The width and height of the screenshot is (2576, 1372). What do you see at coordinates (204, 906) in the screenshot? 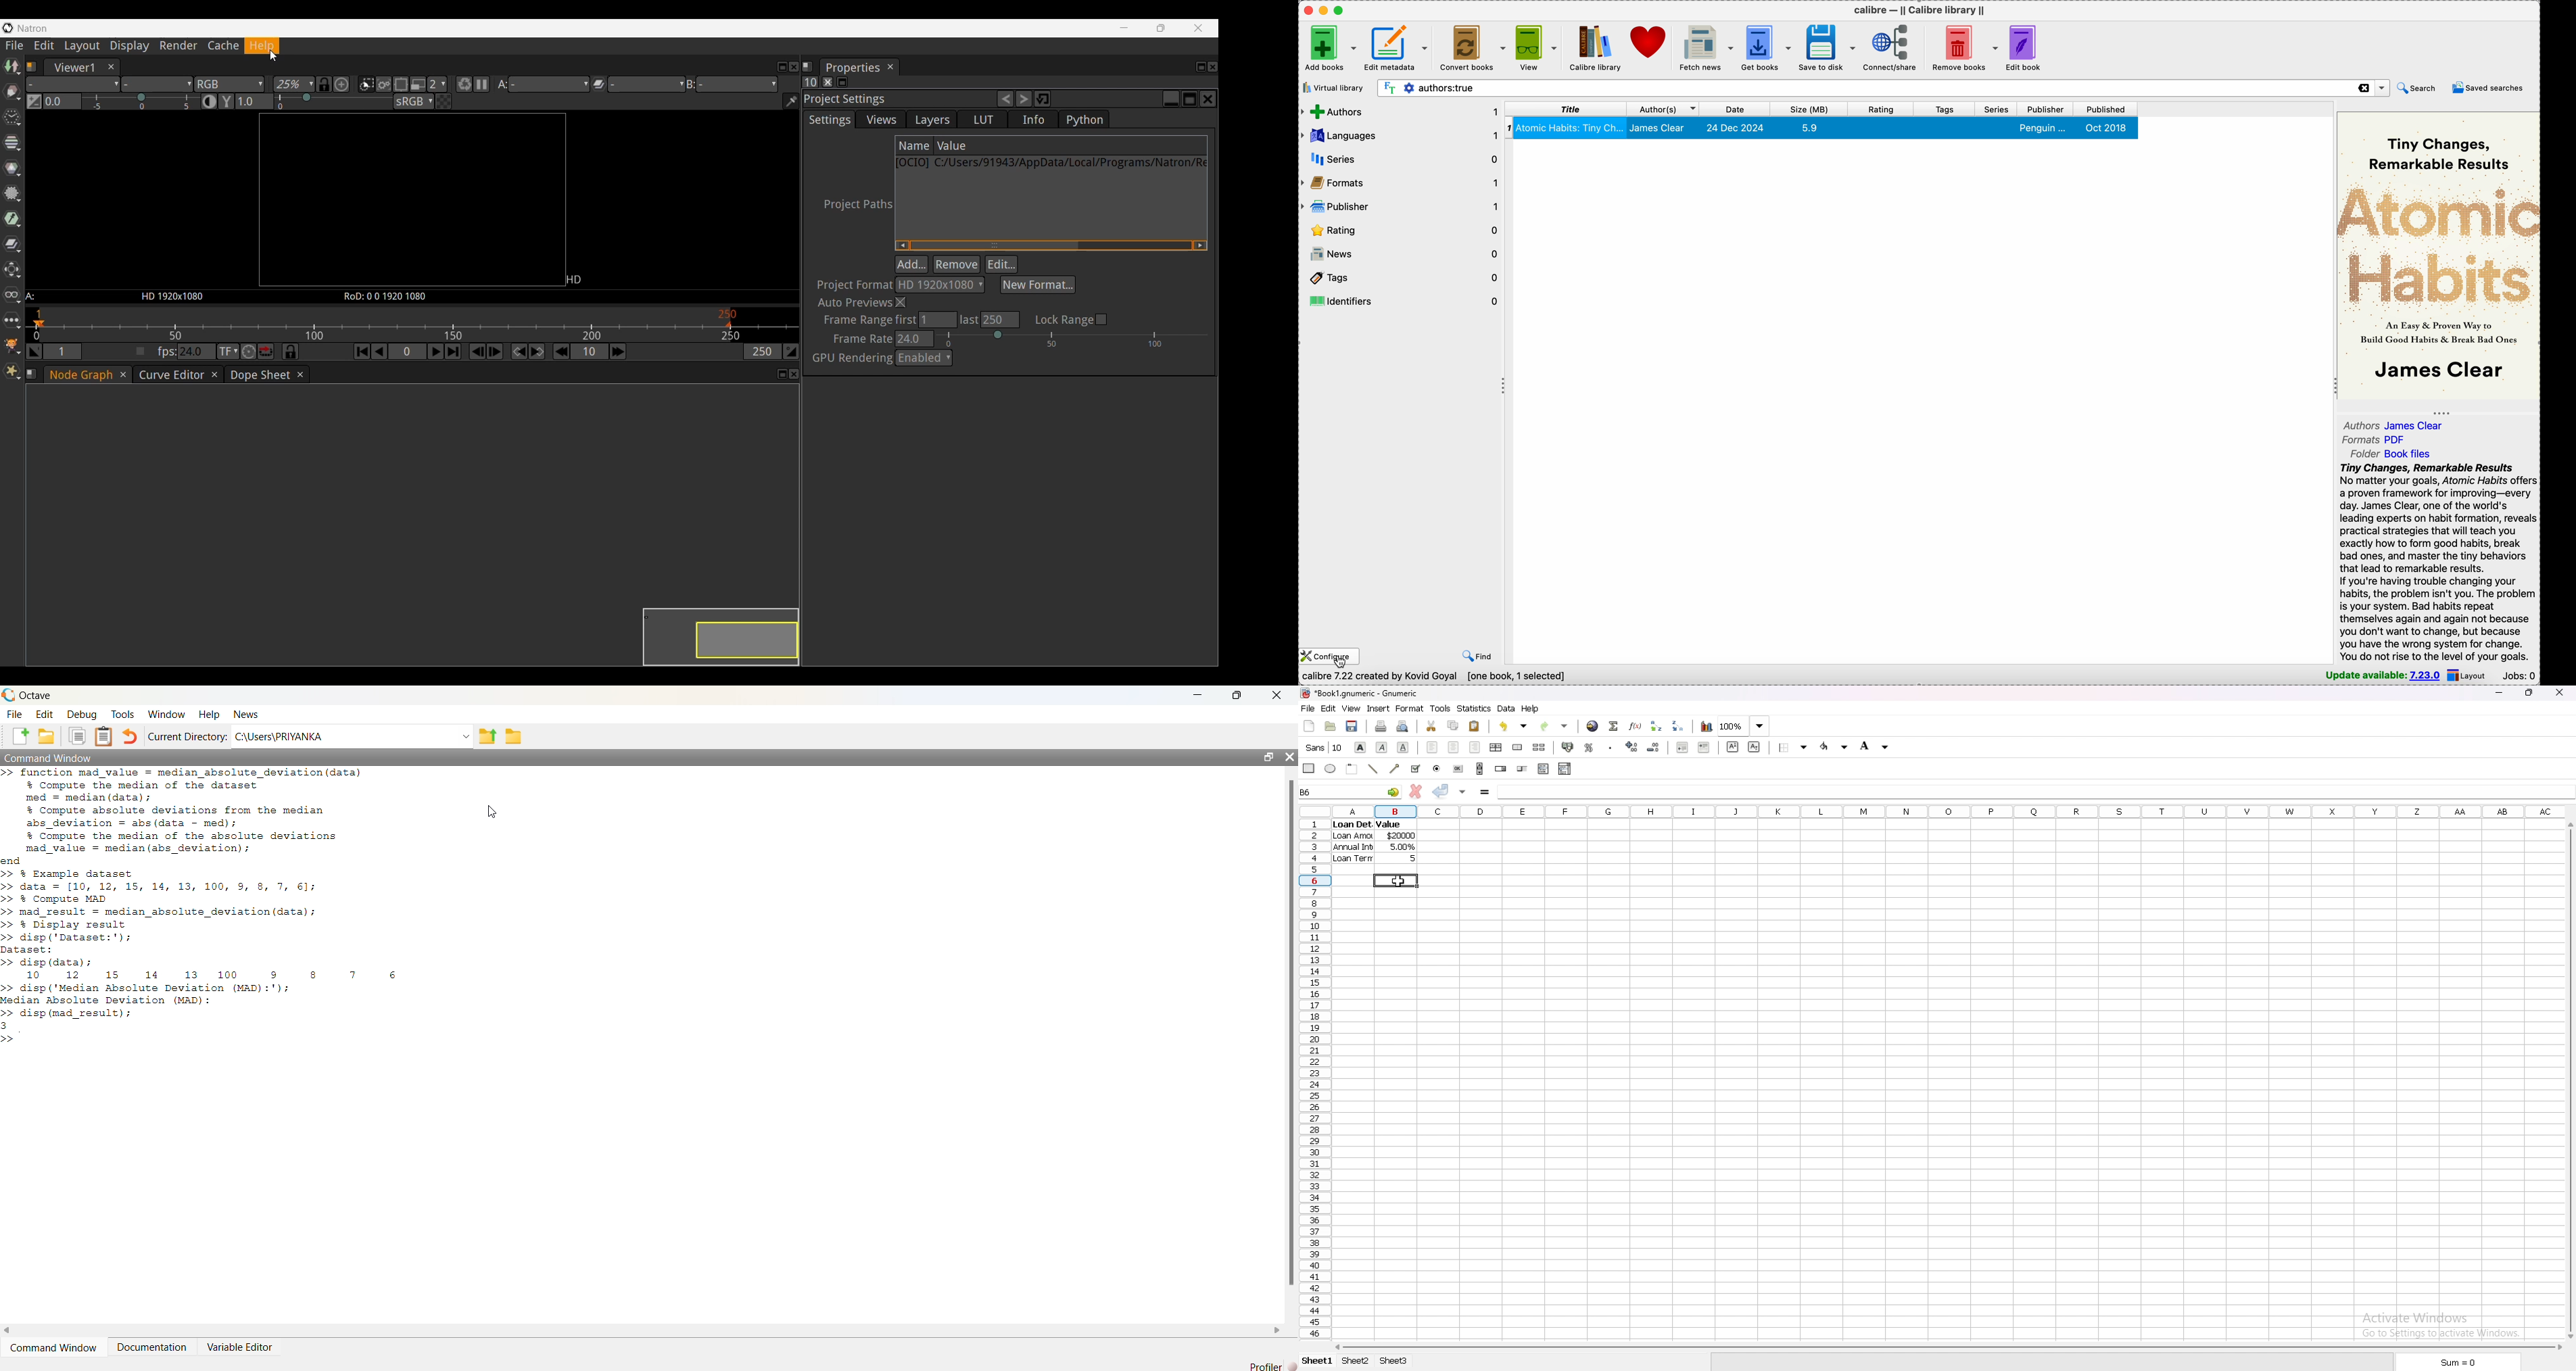
I see `>> function mad value = median_absolute_deviation(data)
% Compute the median of the dataset
med = median (data);
% Compute absolute deviations from the median
abs_deviation = abs (data - med);
% Compute the median of the absolute deviations
mad_value = median (abs_deviation);
end
>> % Example dataset
>> data = [10, 12, 15, 14, 13, 100, 9, 8, 7, 61;
>> % Compute MAD
>> mad_result = median_absolute_deviation (data);
>> % Display result
>> disp ('Dataset:');
Dataset:
>> disp (data) ;
10 12 15 14 13 100 9 8 7 6
>> disp ('Median Absolute Deviation (MAD):');
Median Absolute Deviation (MAD):
>> disp (mad_result);
3
>>` at bounding box center [204, 906].